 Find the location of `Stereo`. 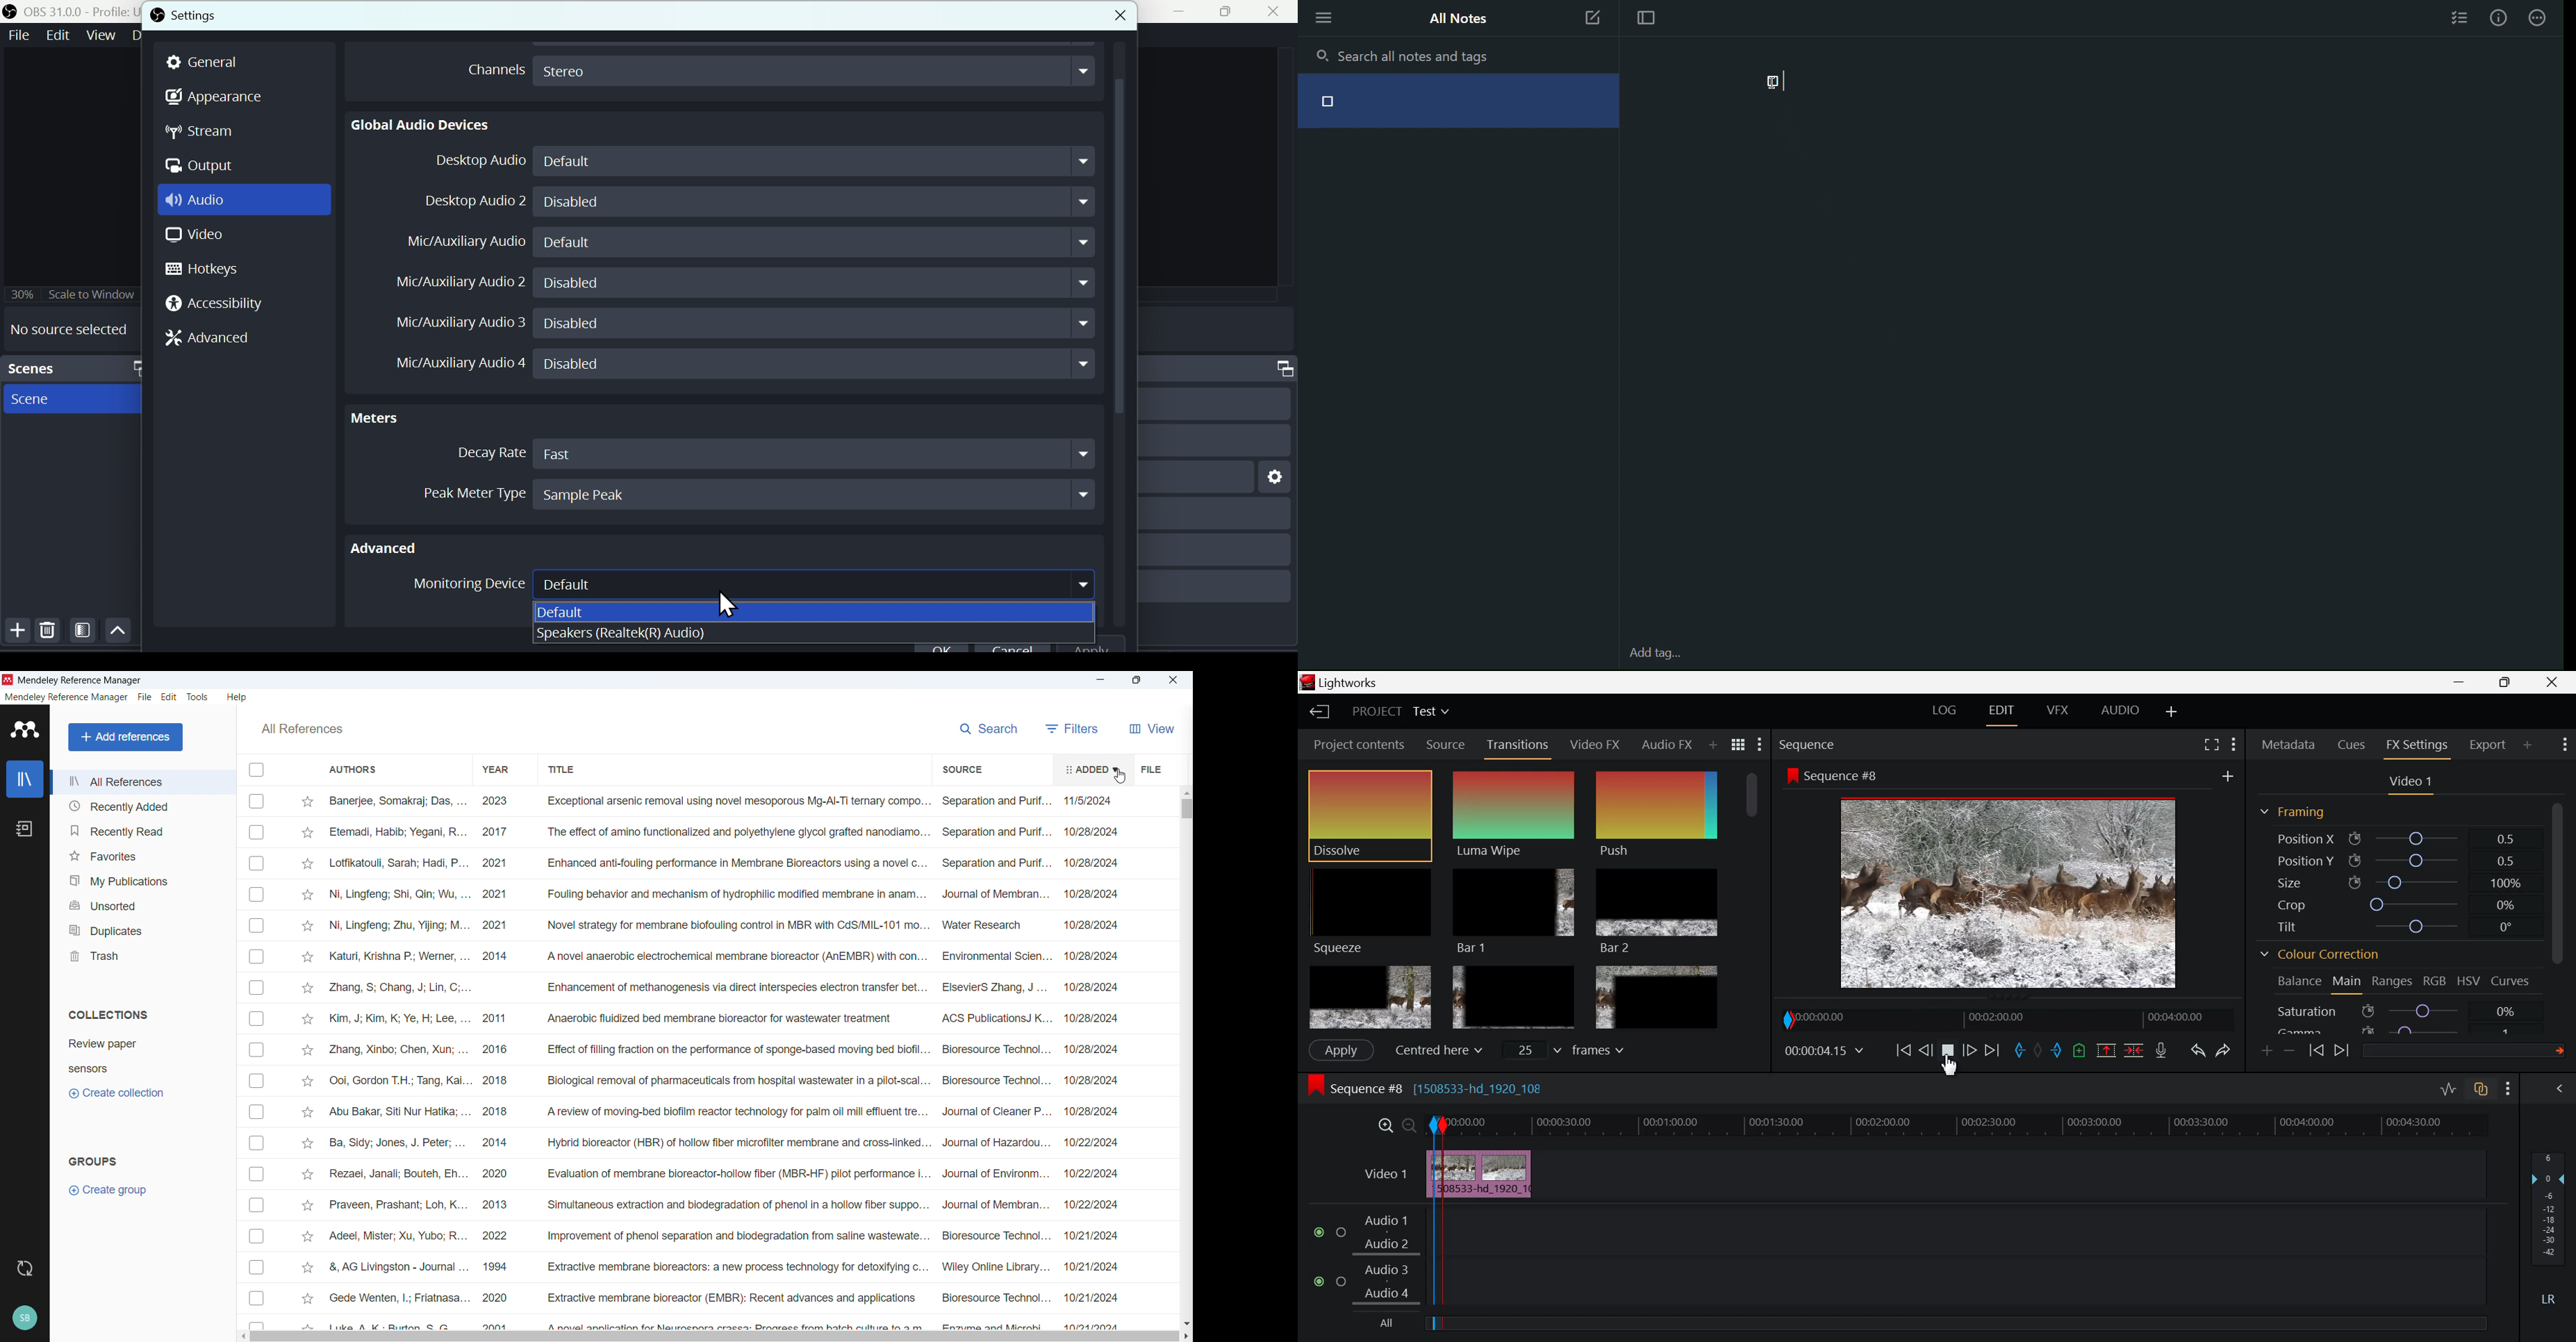

Stereo is located at coordinates (816, 72).